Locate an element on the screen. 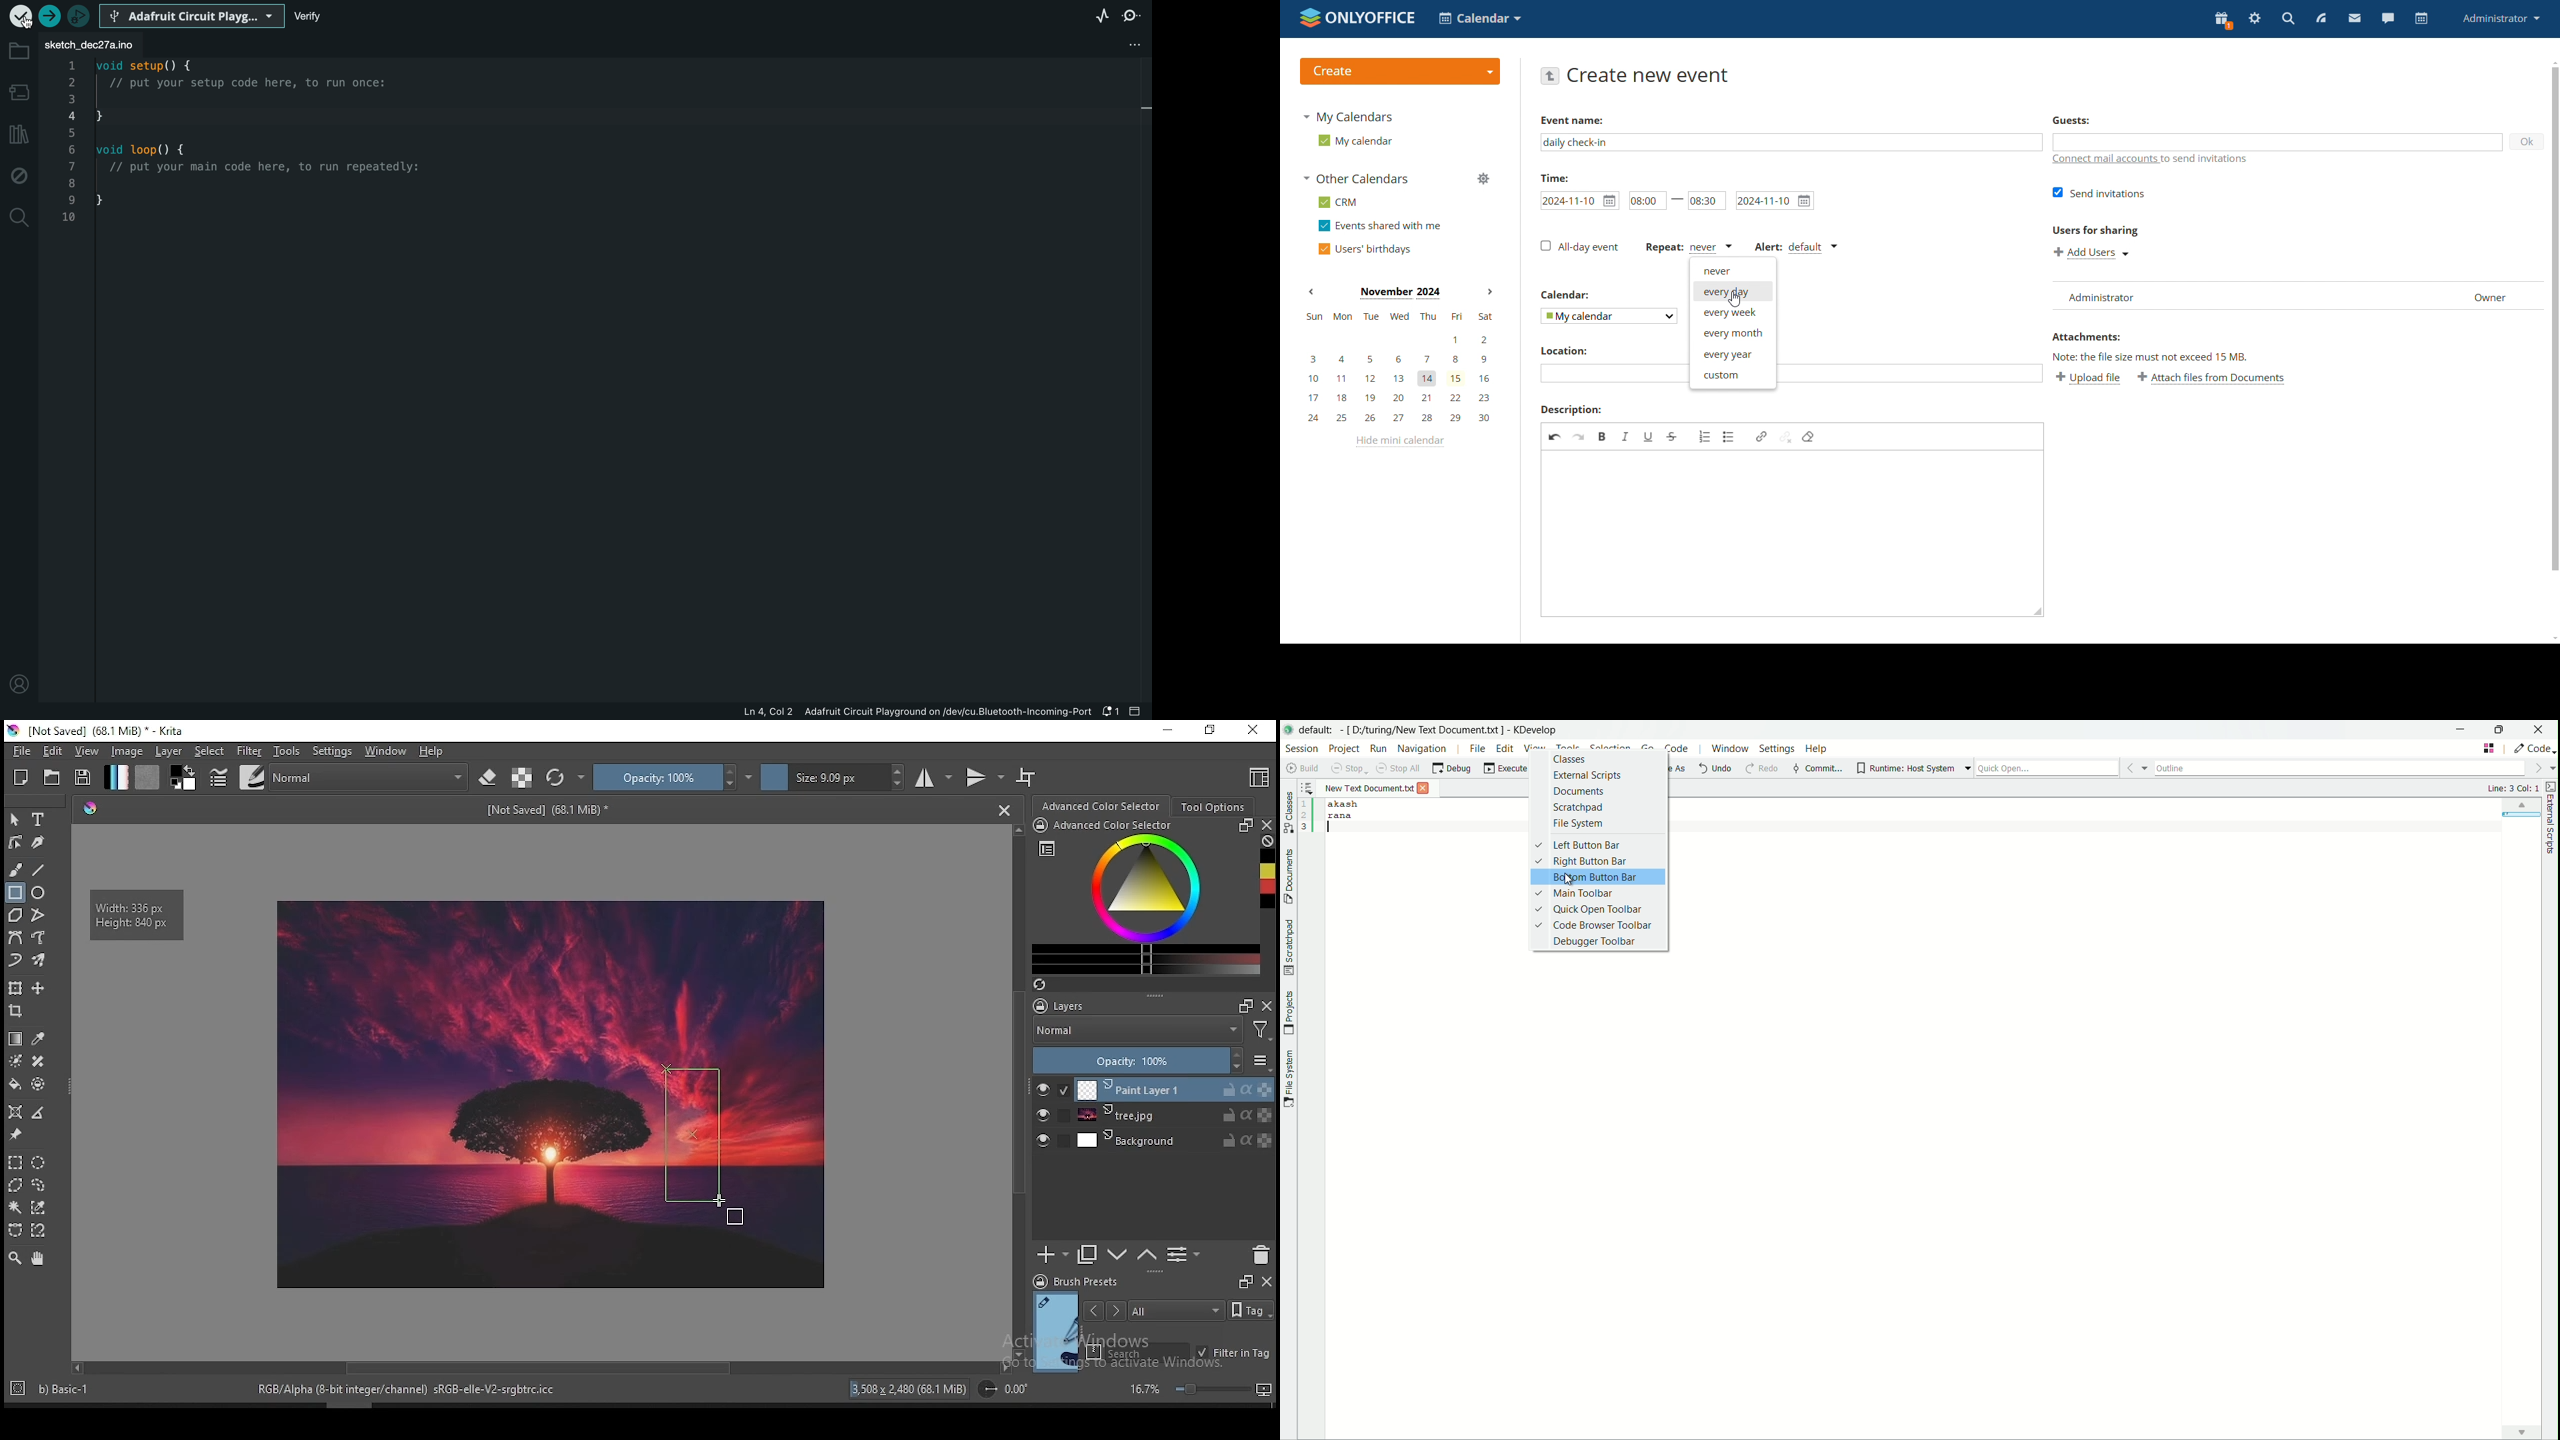  add users is located at coordinates (2092, 253).